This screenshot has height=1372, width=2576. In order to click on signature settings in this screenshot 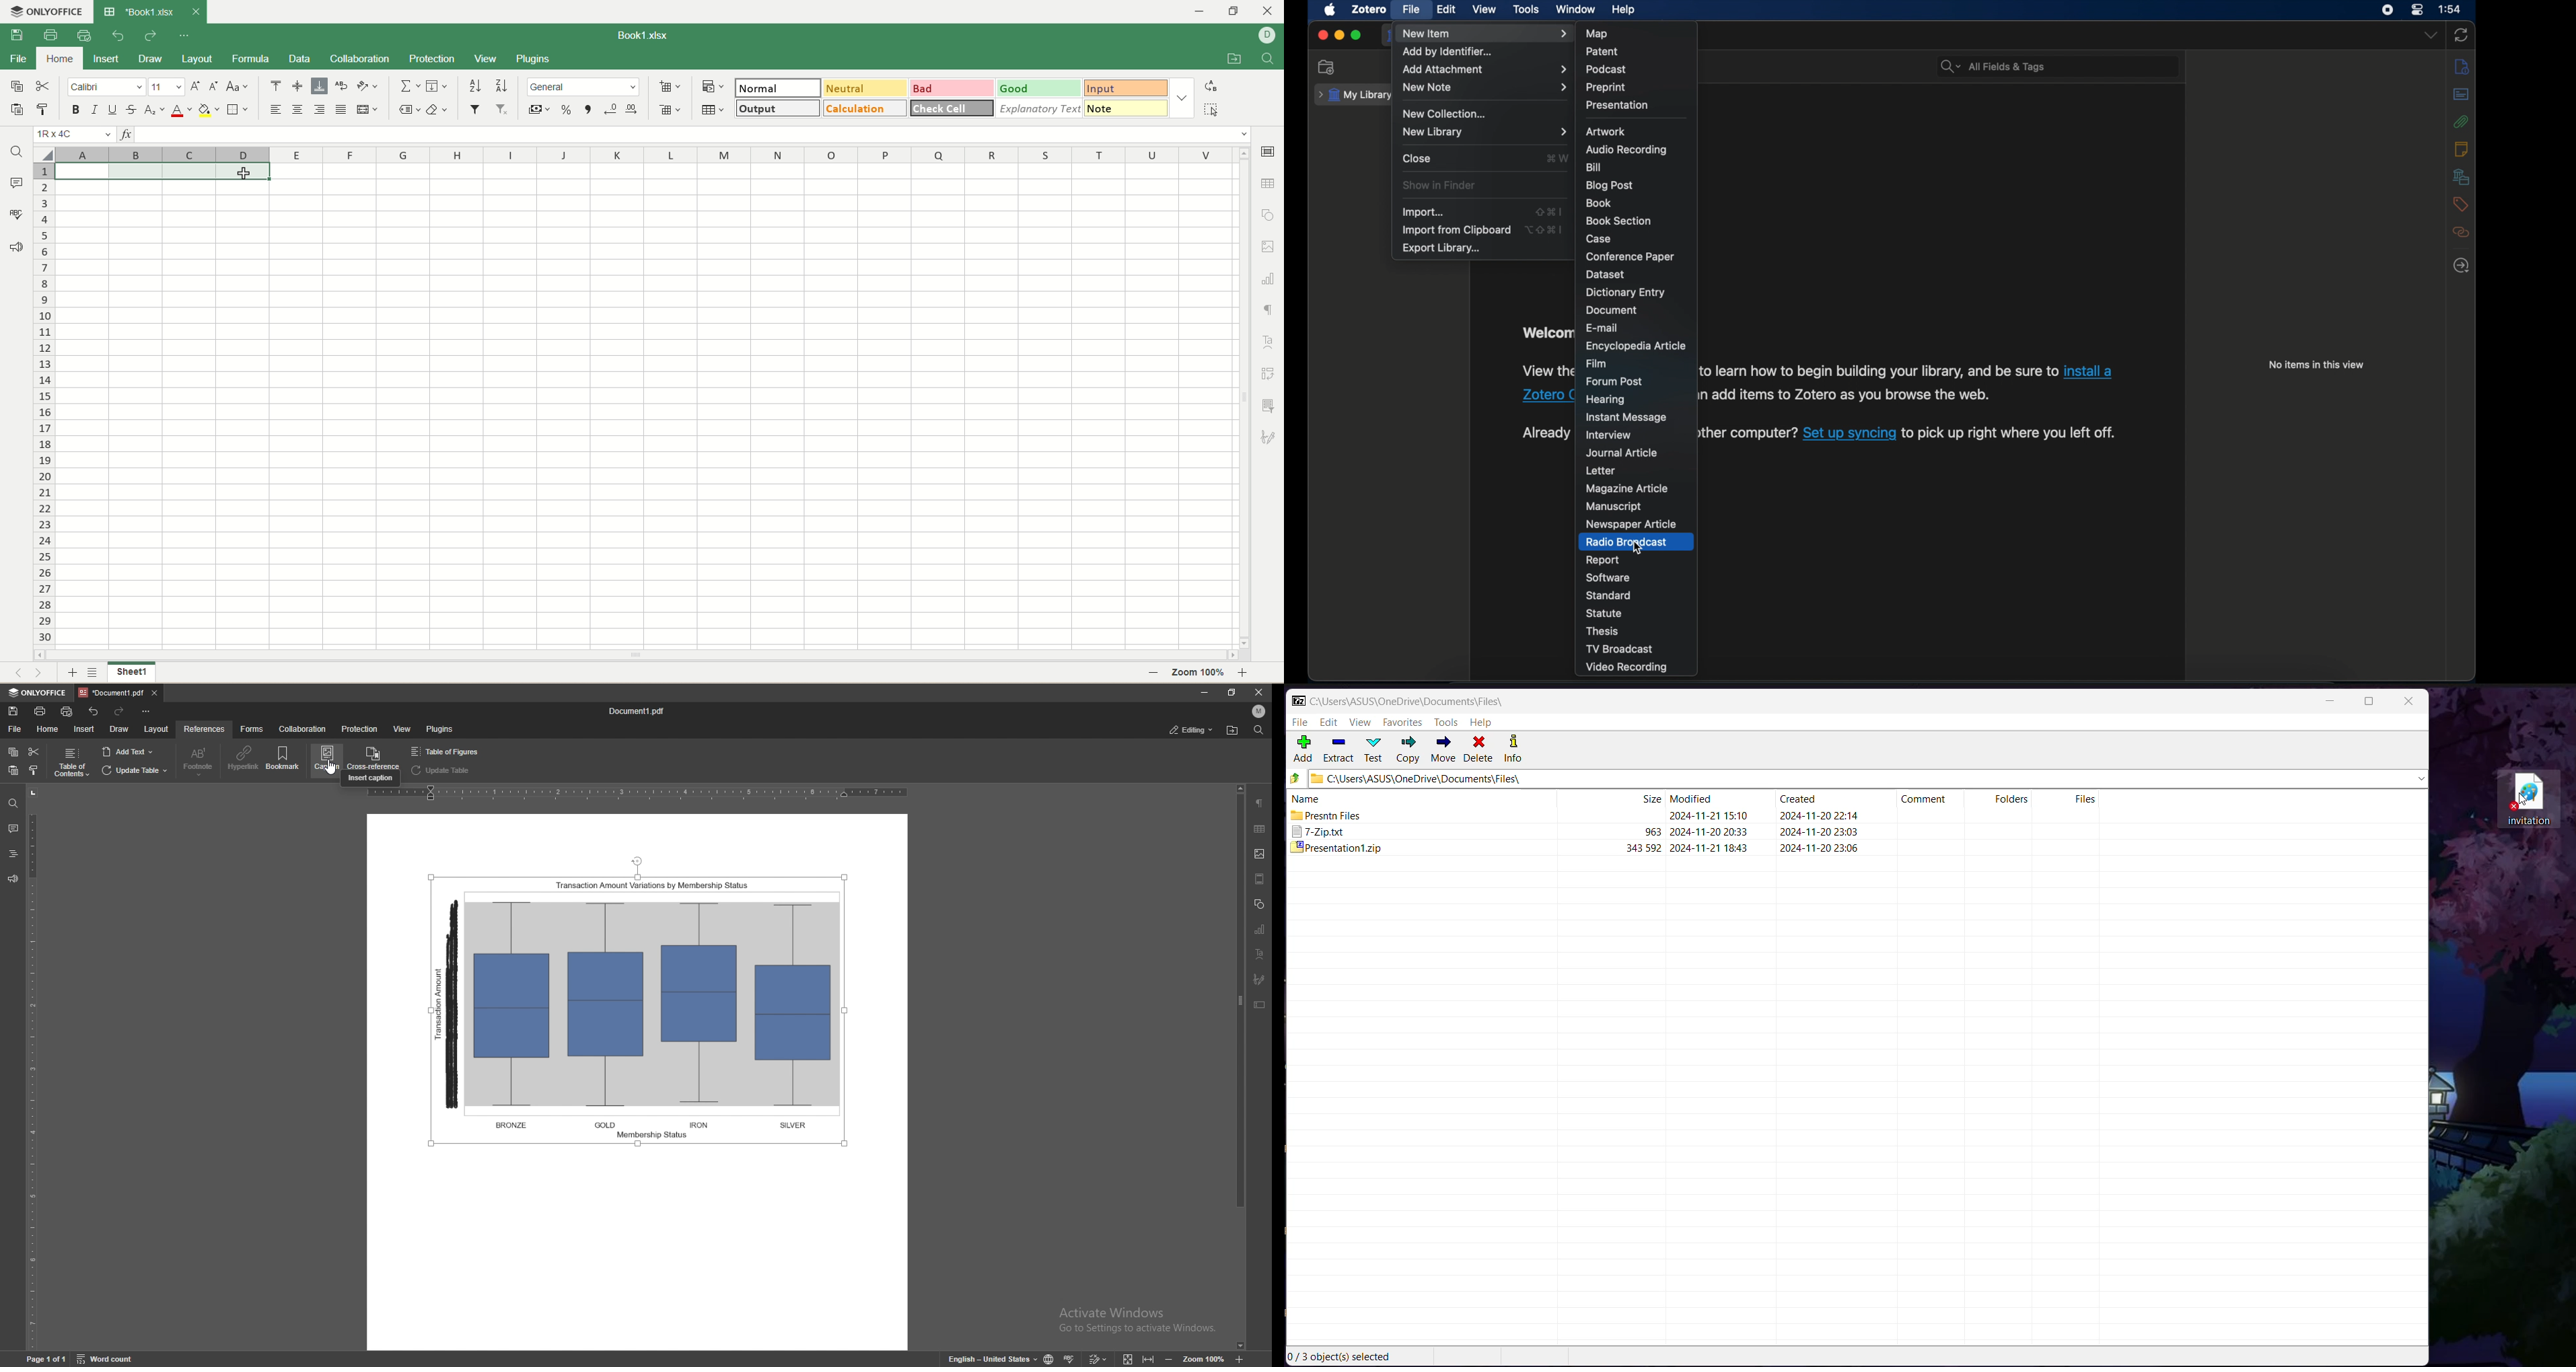, I will do `click(1270, 436)`.